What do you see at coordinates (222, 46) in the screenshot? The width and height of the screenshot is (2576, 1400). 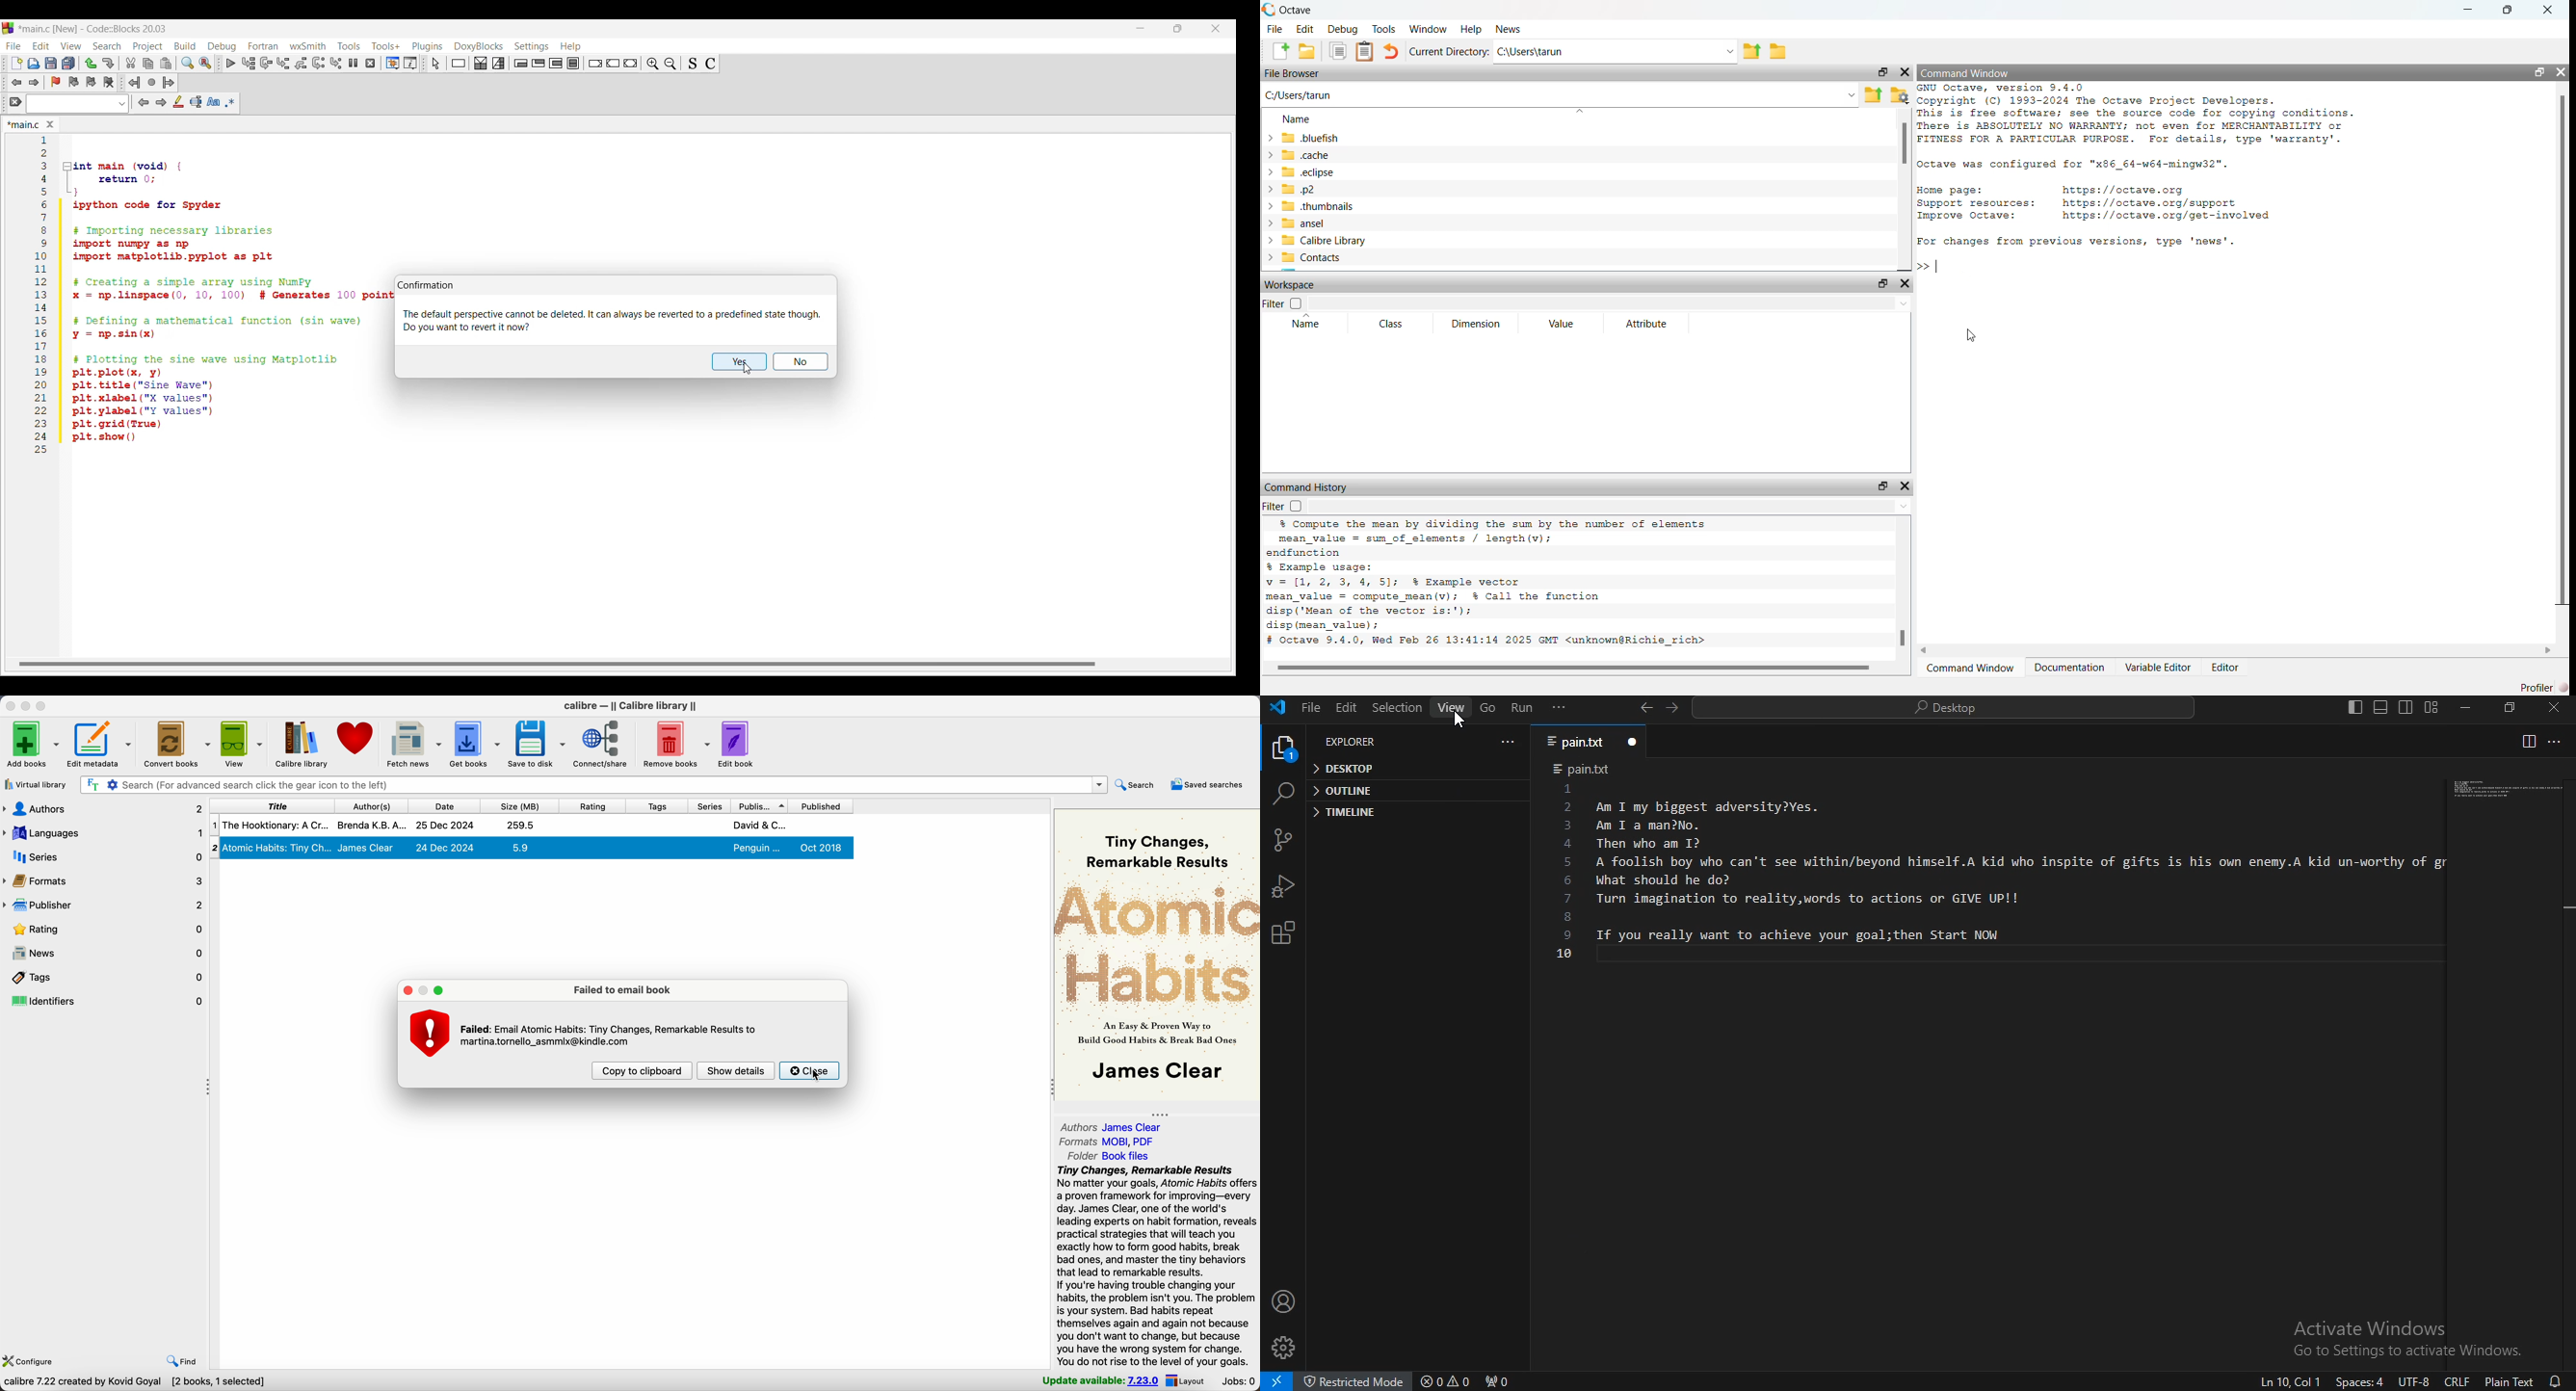 I see `Debug menu` at bounding box center [222, 46].